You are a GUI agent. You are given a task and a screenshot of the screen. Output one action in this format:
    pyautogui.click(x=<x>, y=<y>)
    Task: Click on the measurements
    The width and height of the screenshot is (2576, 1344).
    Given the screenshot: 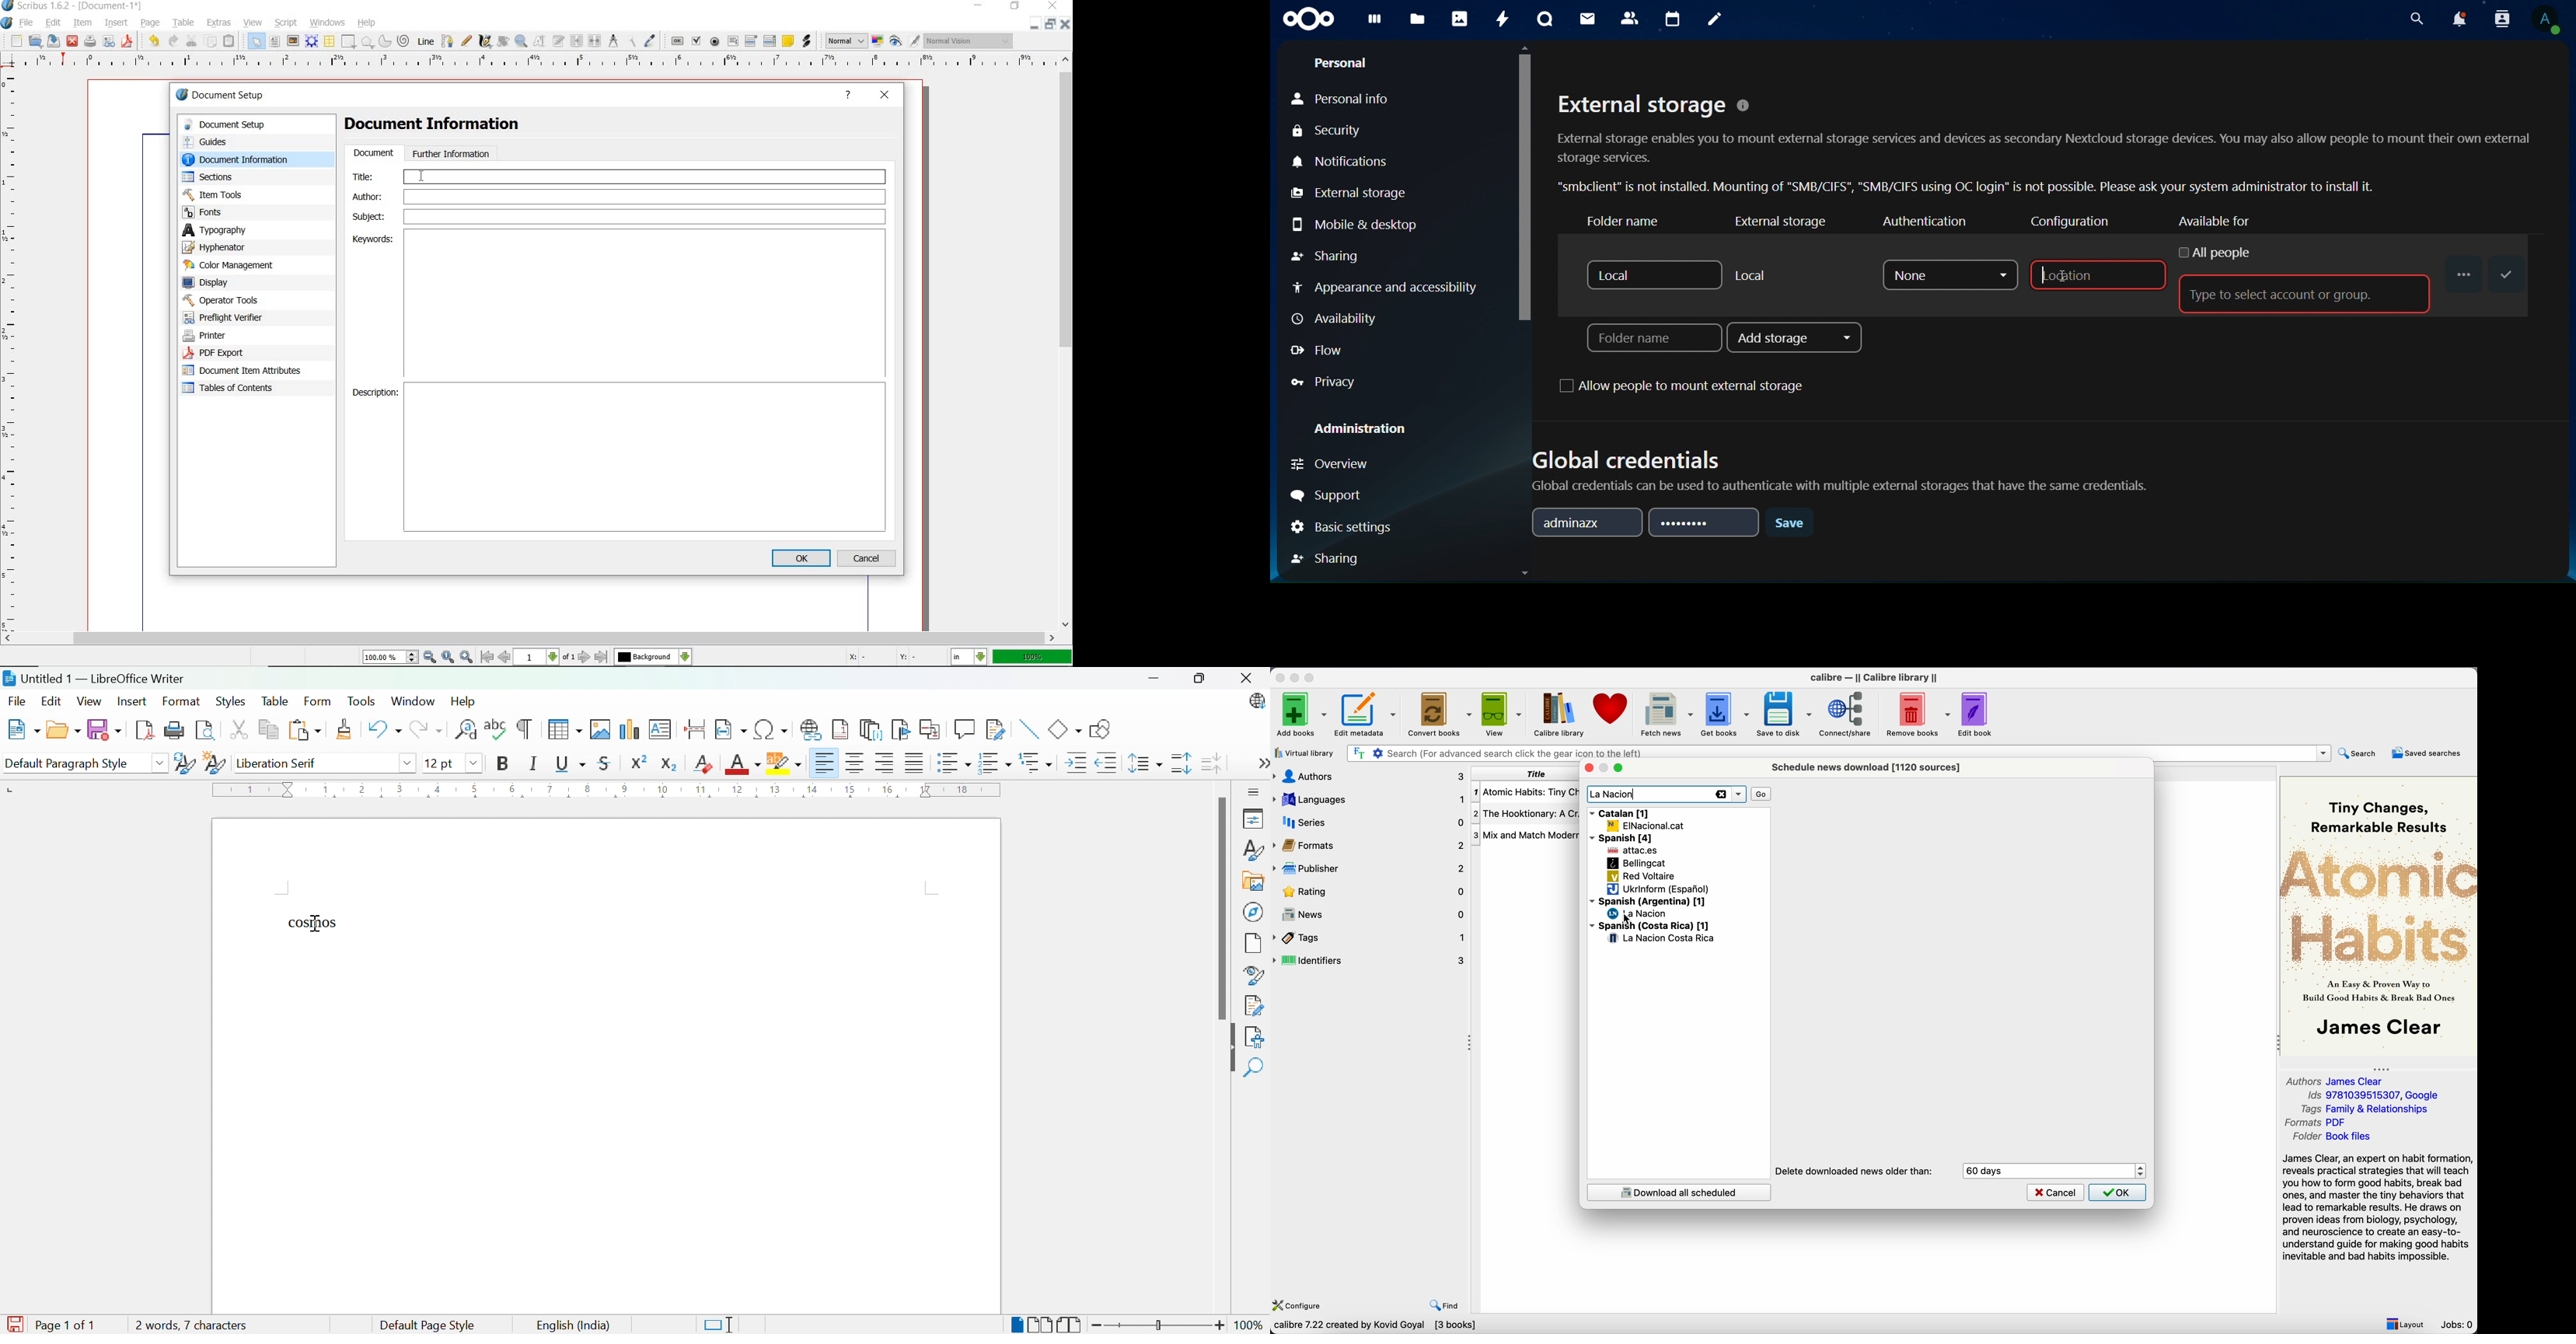 What is the action you would take?
    pyautogui.click(x=613, y=41)
    